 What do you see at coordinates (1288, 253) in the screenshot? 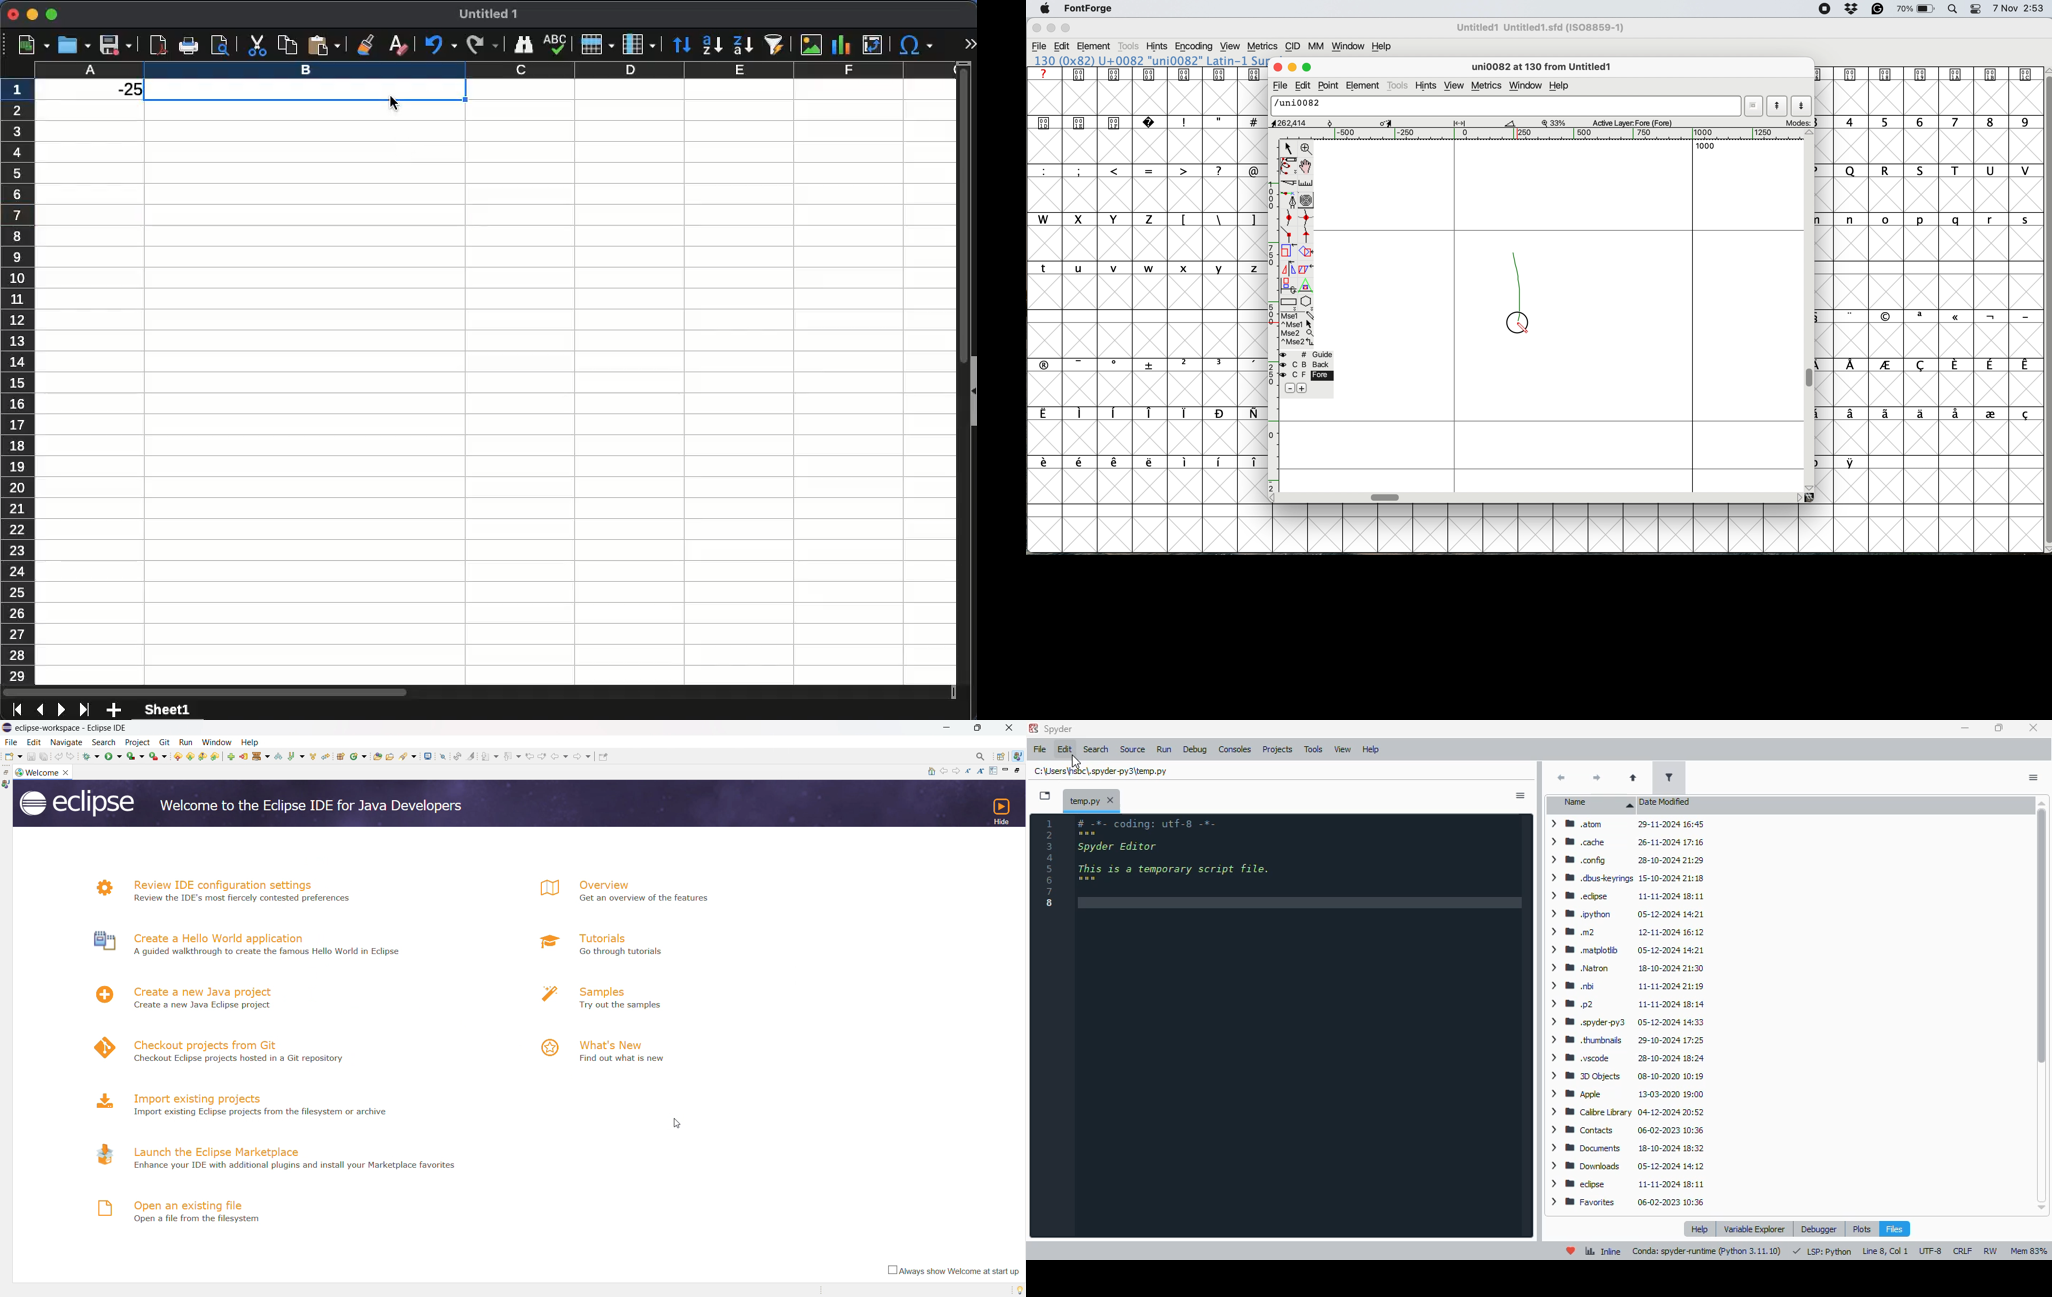
I see `scale selection` at bounding box center [1288, 253].